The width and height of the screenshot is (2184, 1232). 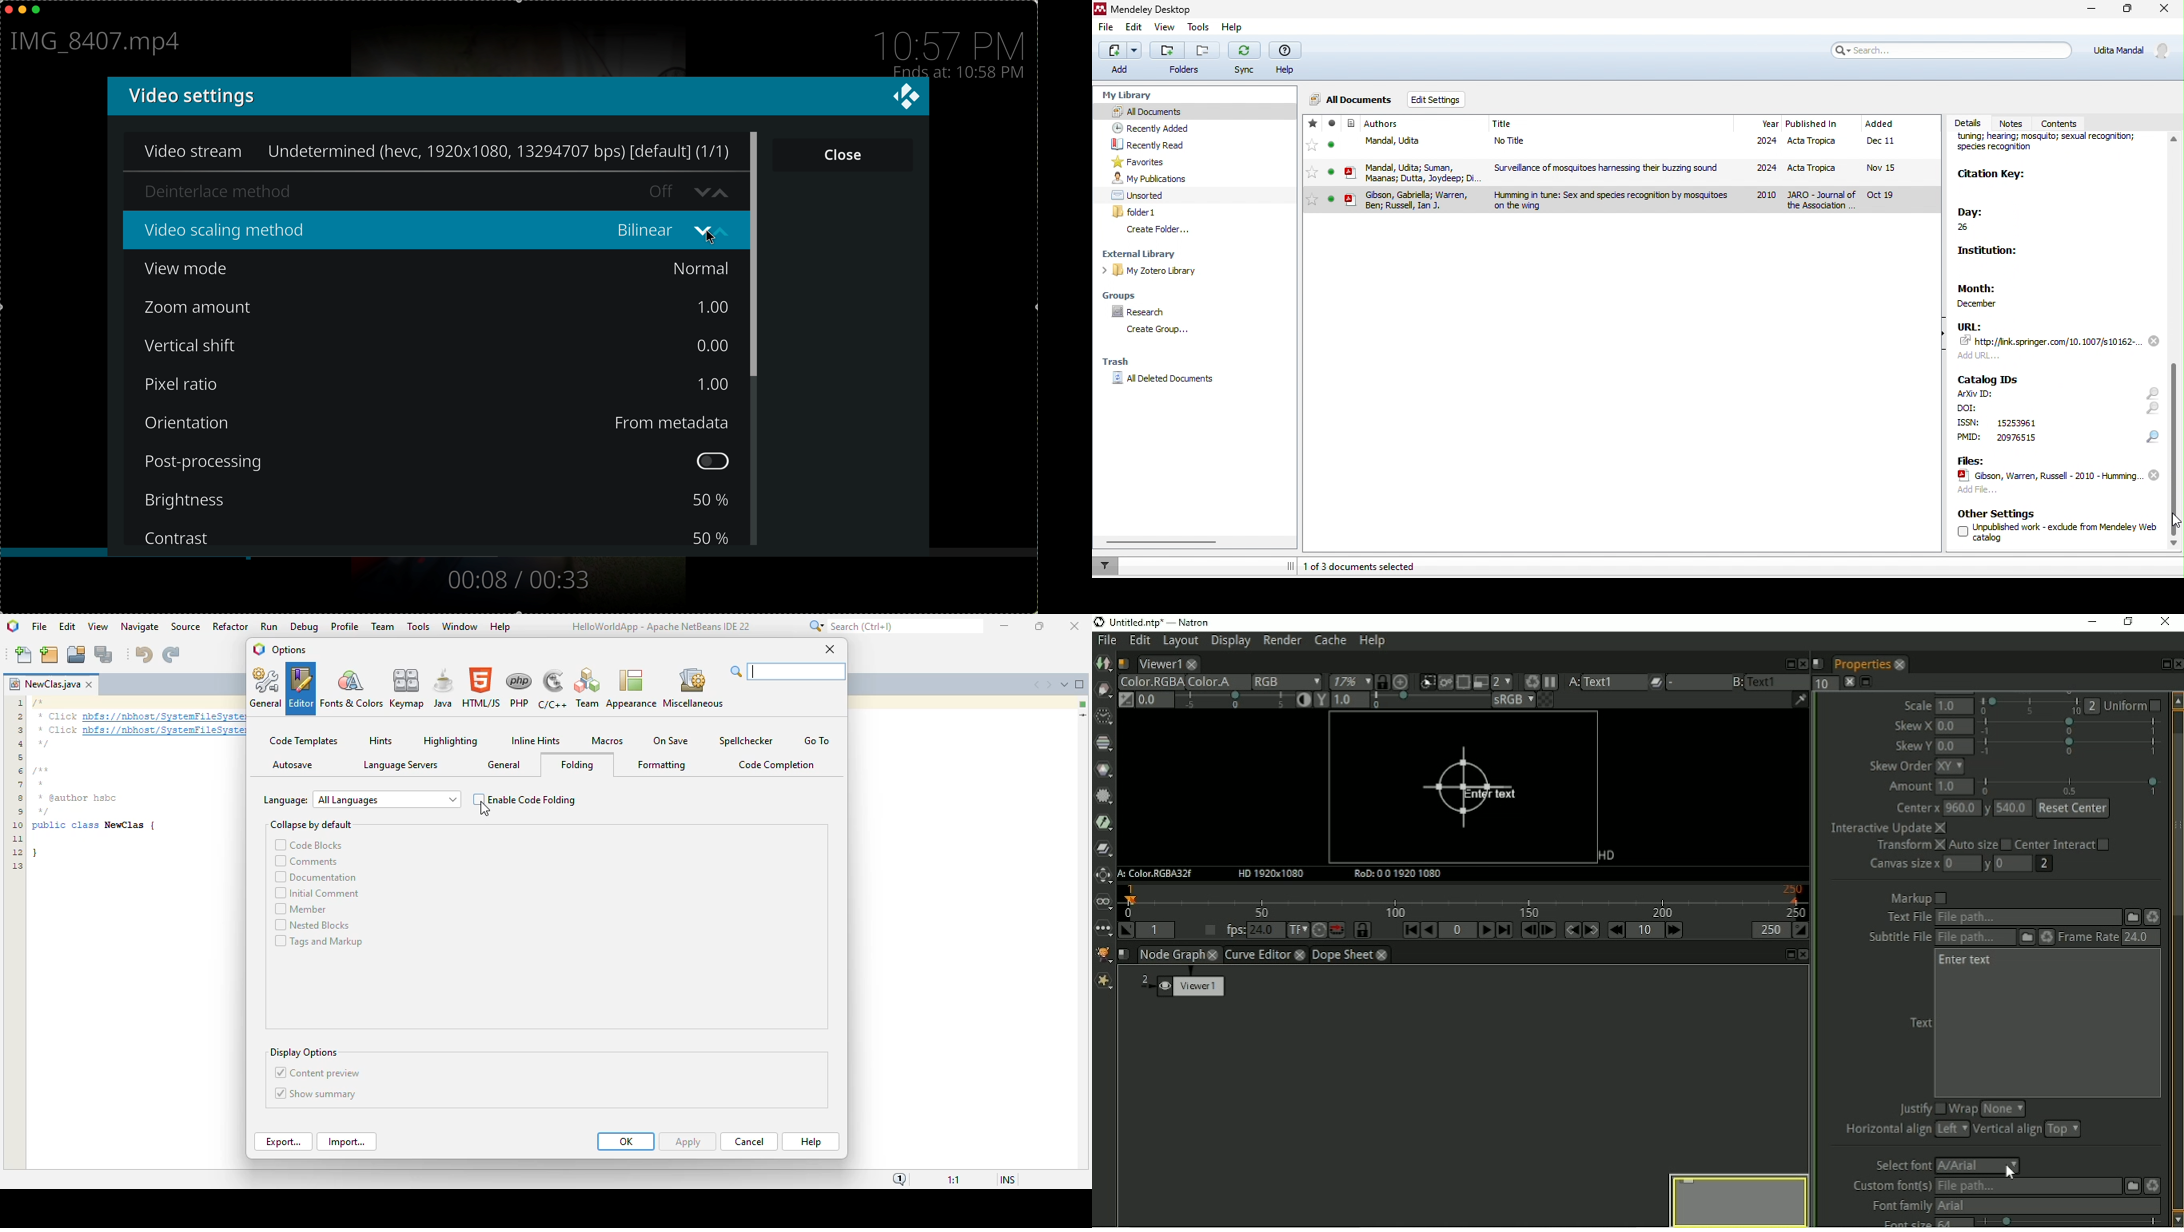 What do you see at coordinates (2008, 1173) in the screenshot?
I see `cursor` at bounding box center [2008, 1173].